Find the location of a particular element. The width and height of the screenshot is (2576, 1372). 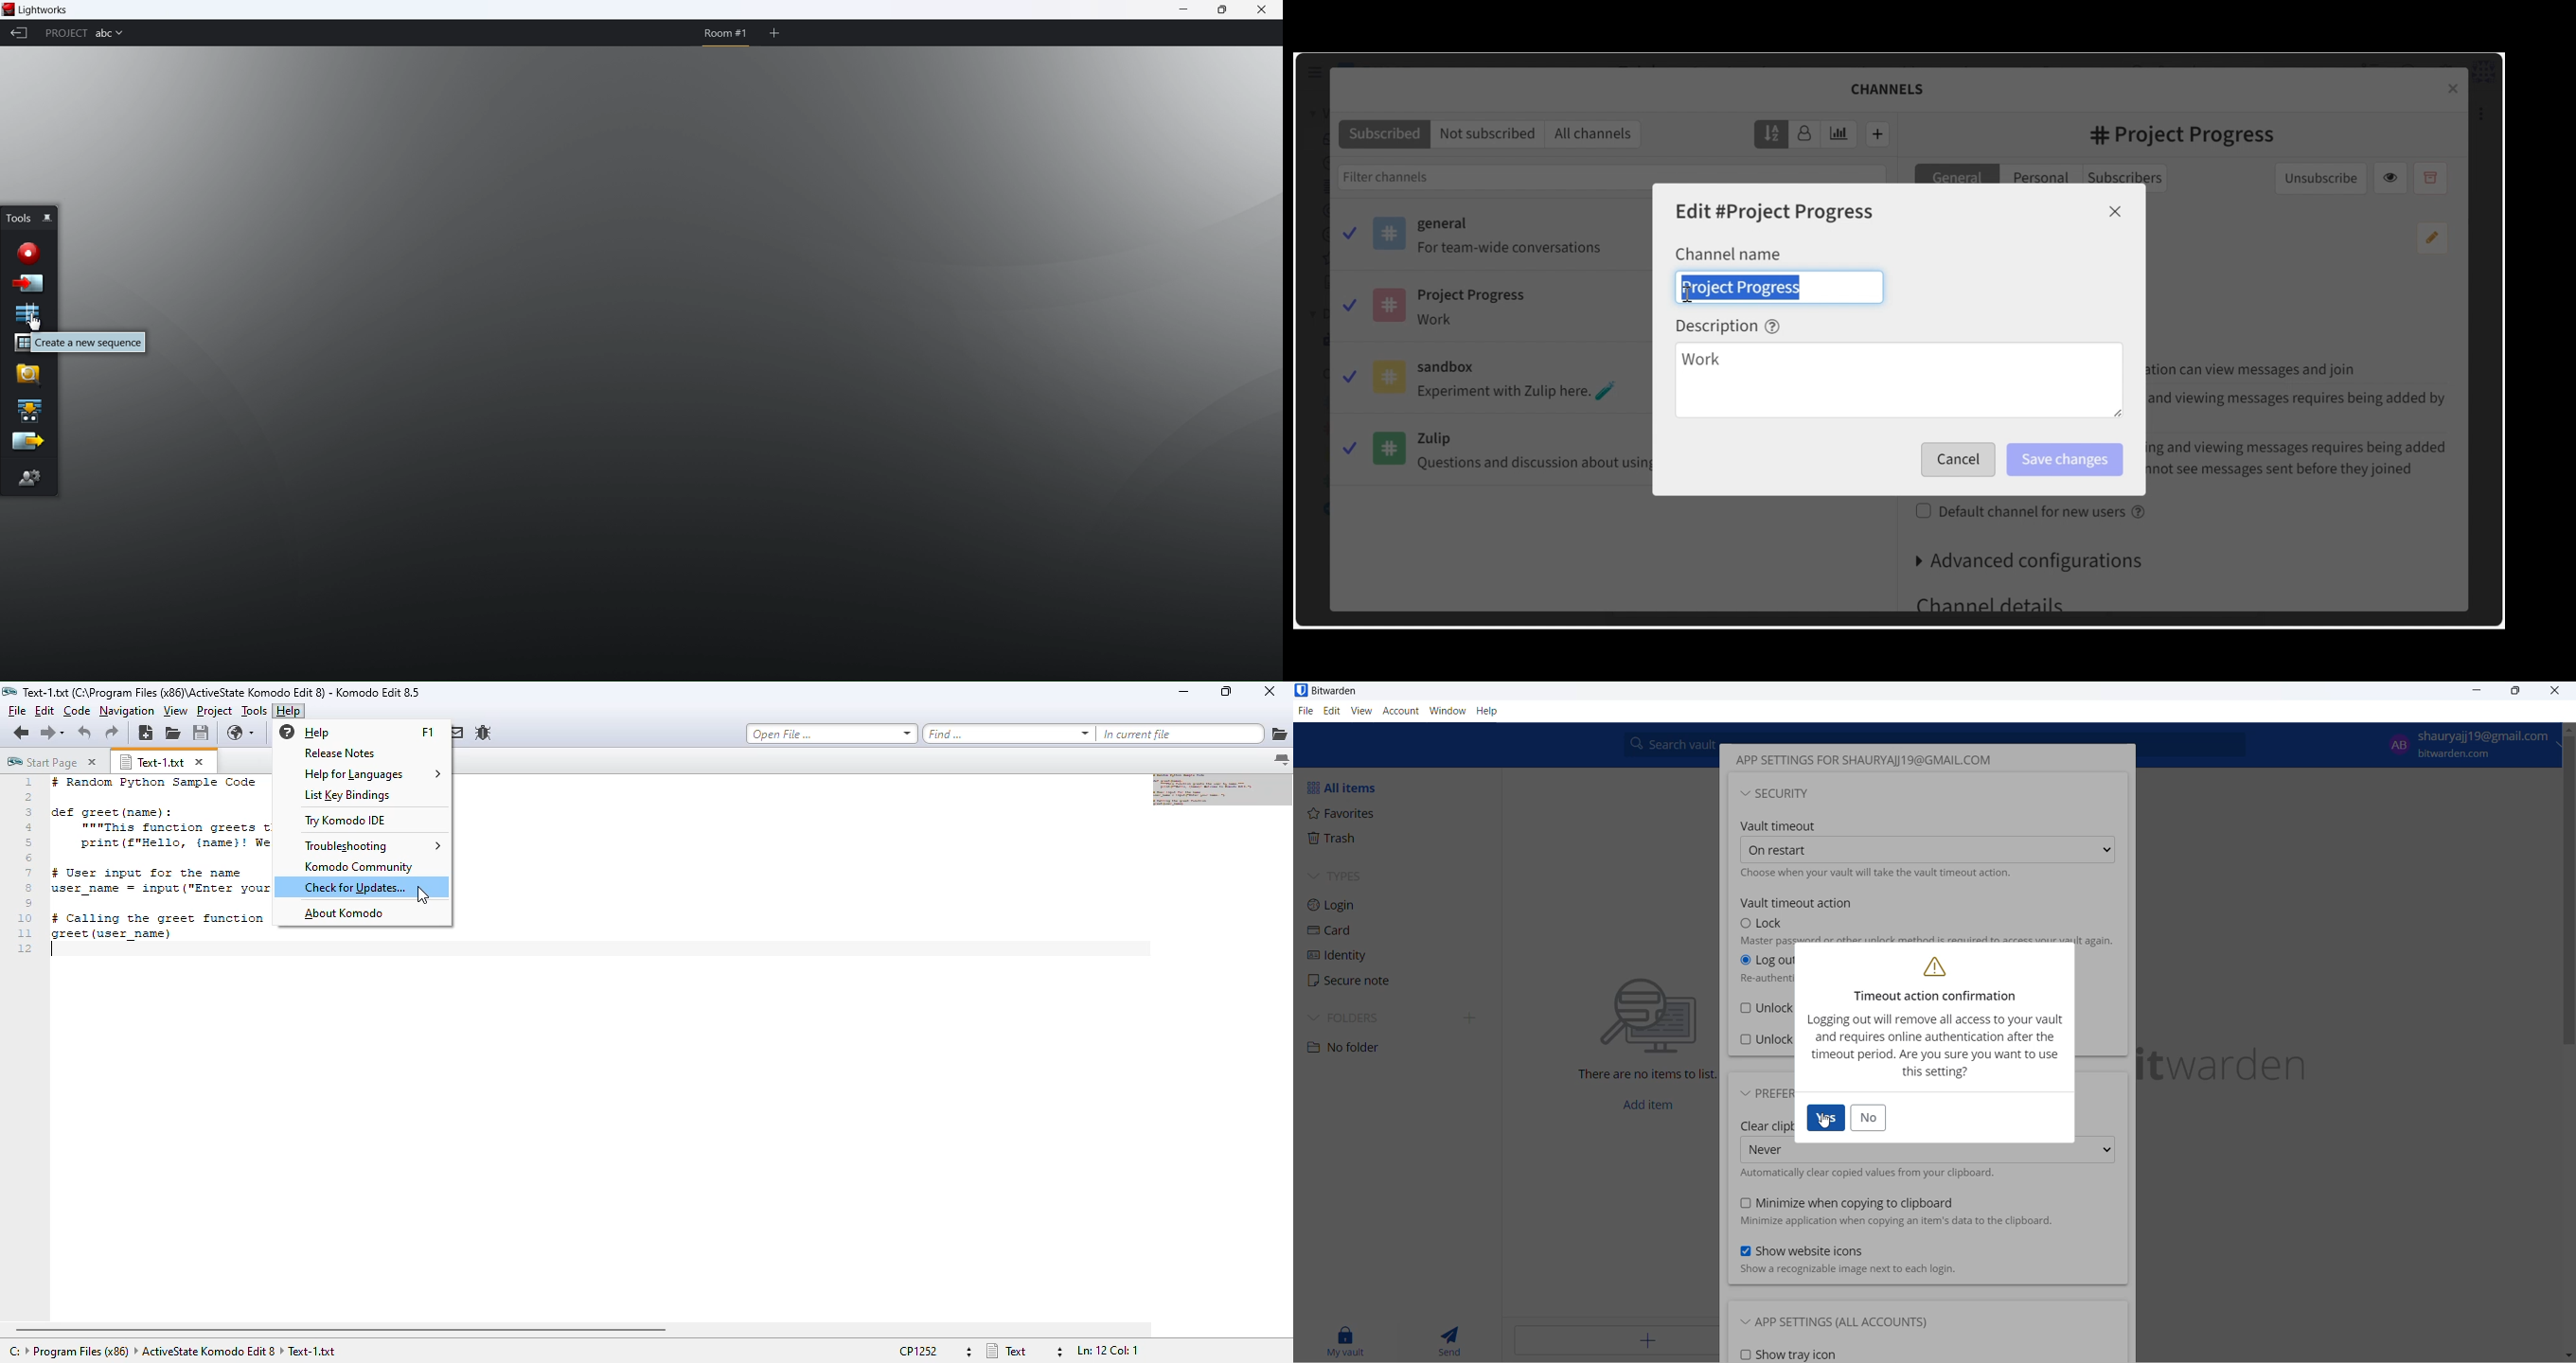

add room is located at coordinates (775, 36).